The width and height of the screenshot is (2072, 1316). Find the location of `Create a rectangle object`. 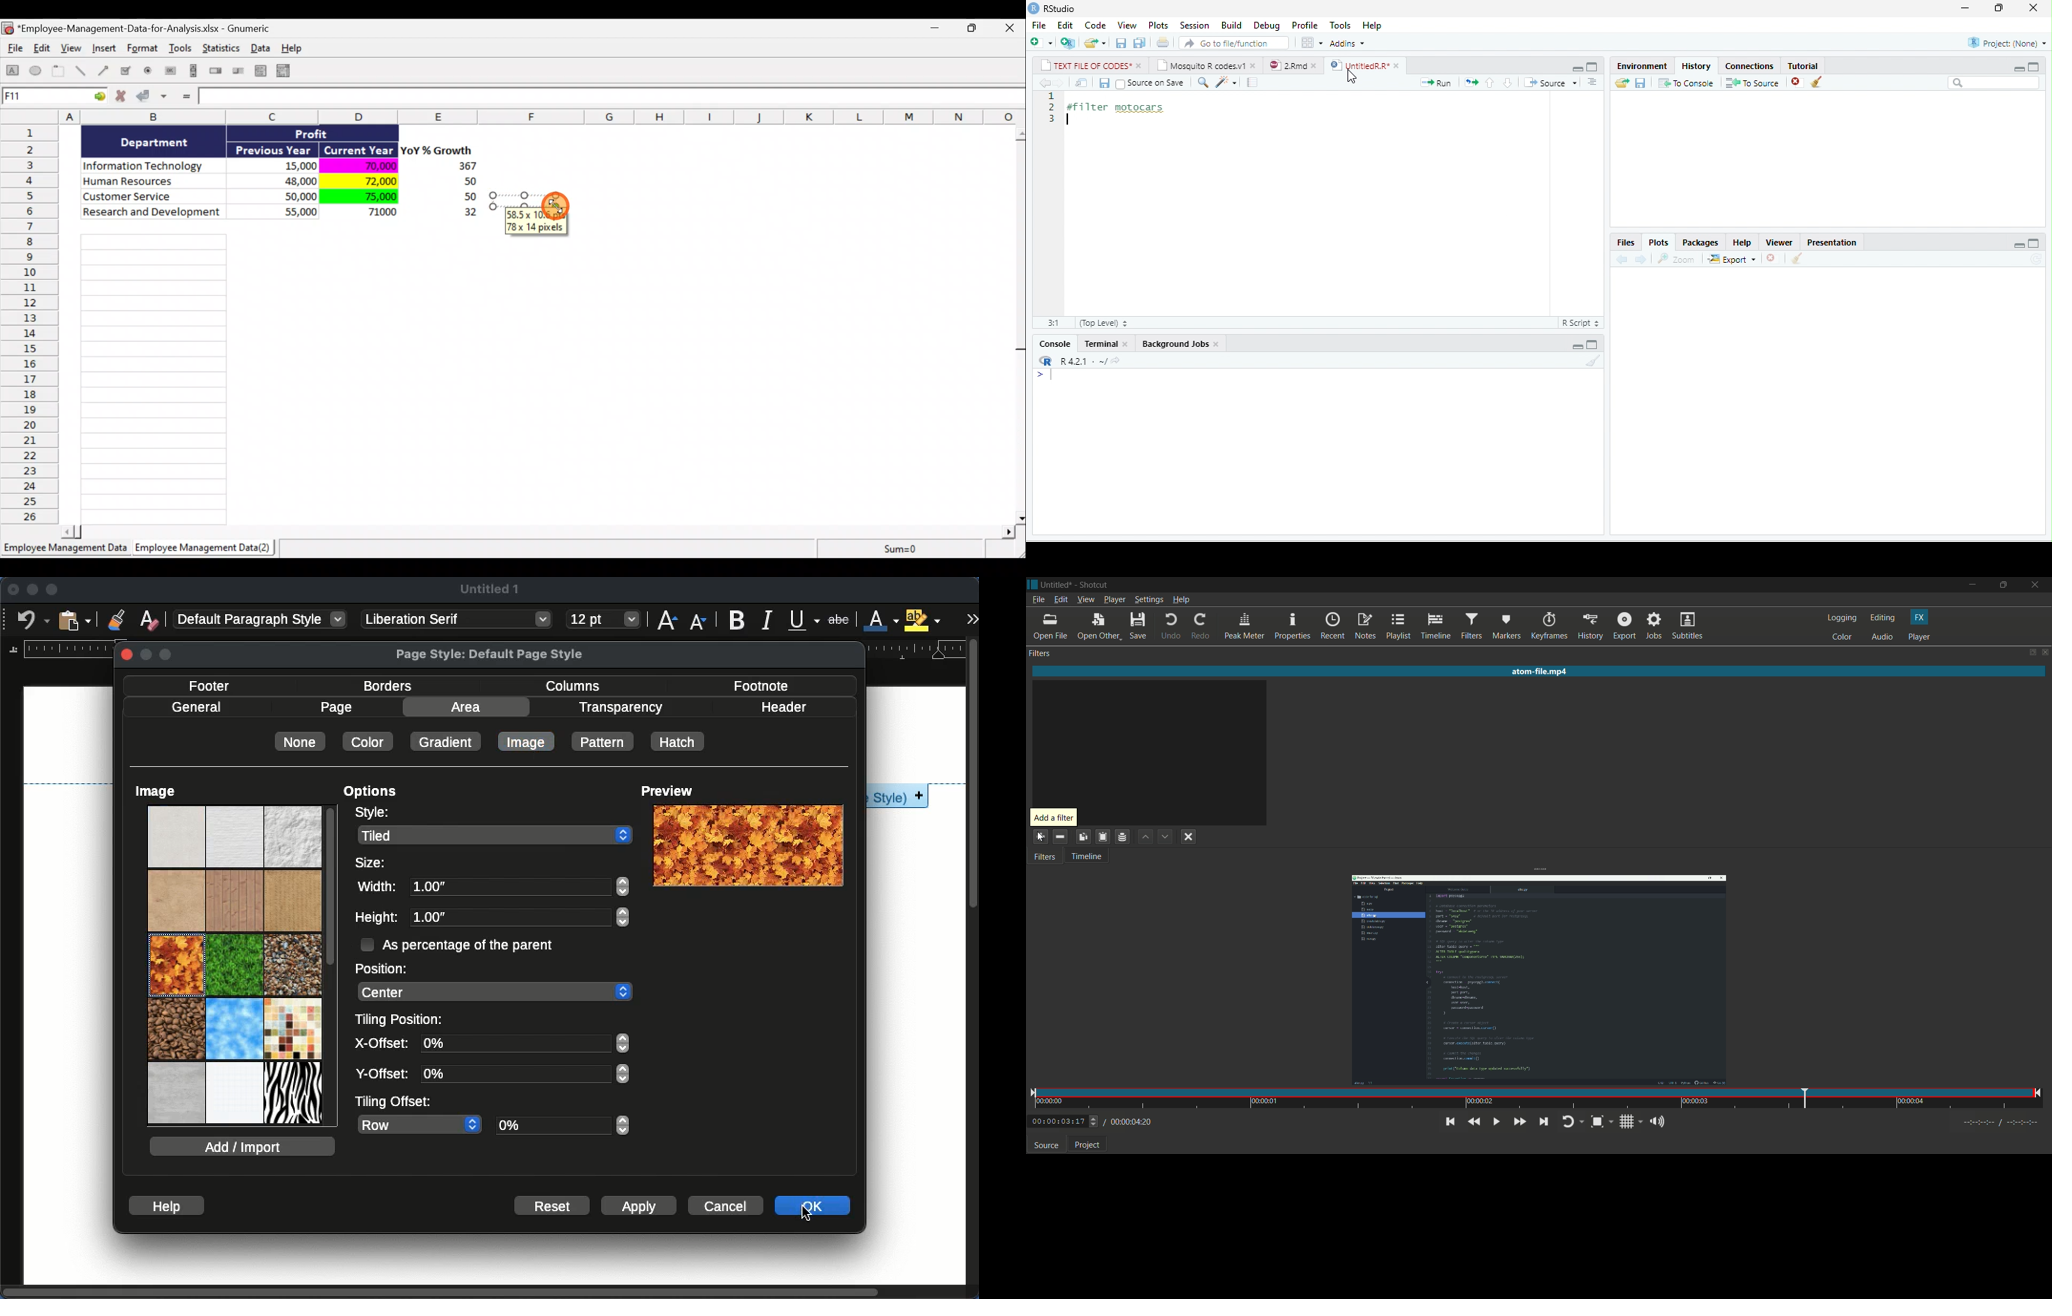

Create a rectangle object is located at coordinates (13, 72).